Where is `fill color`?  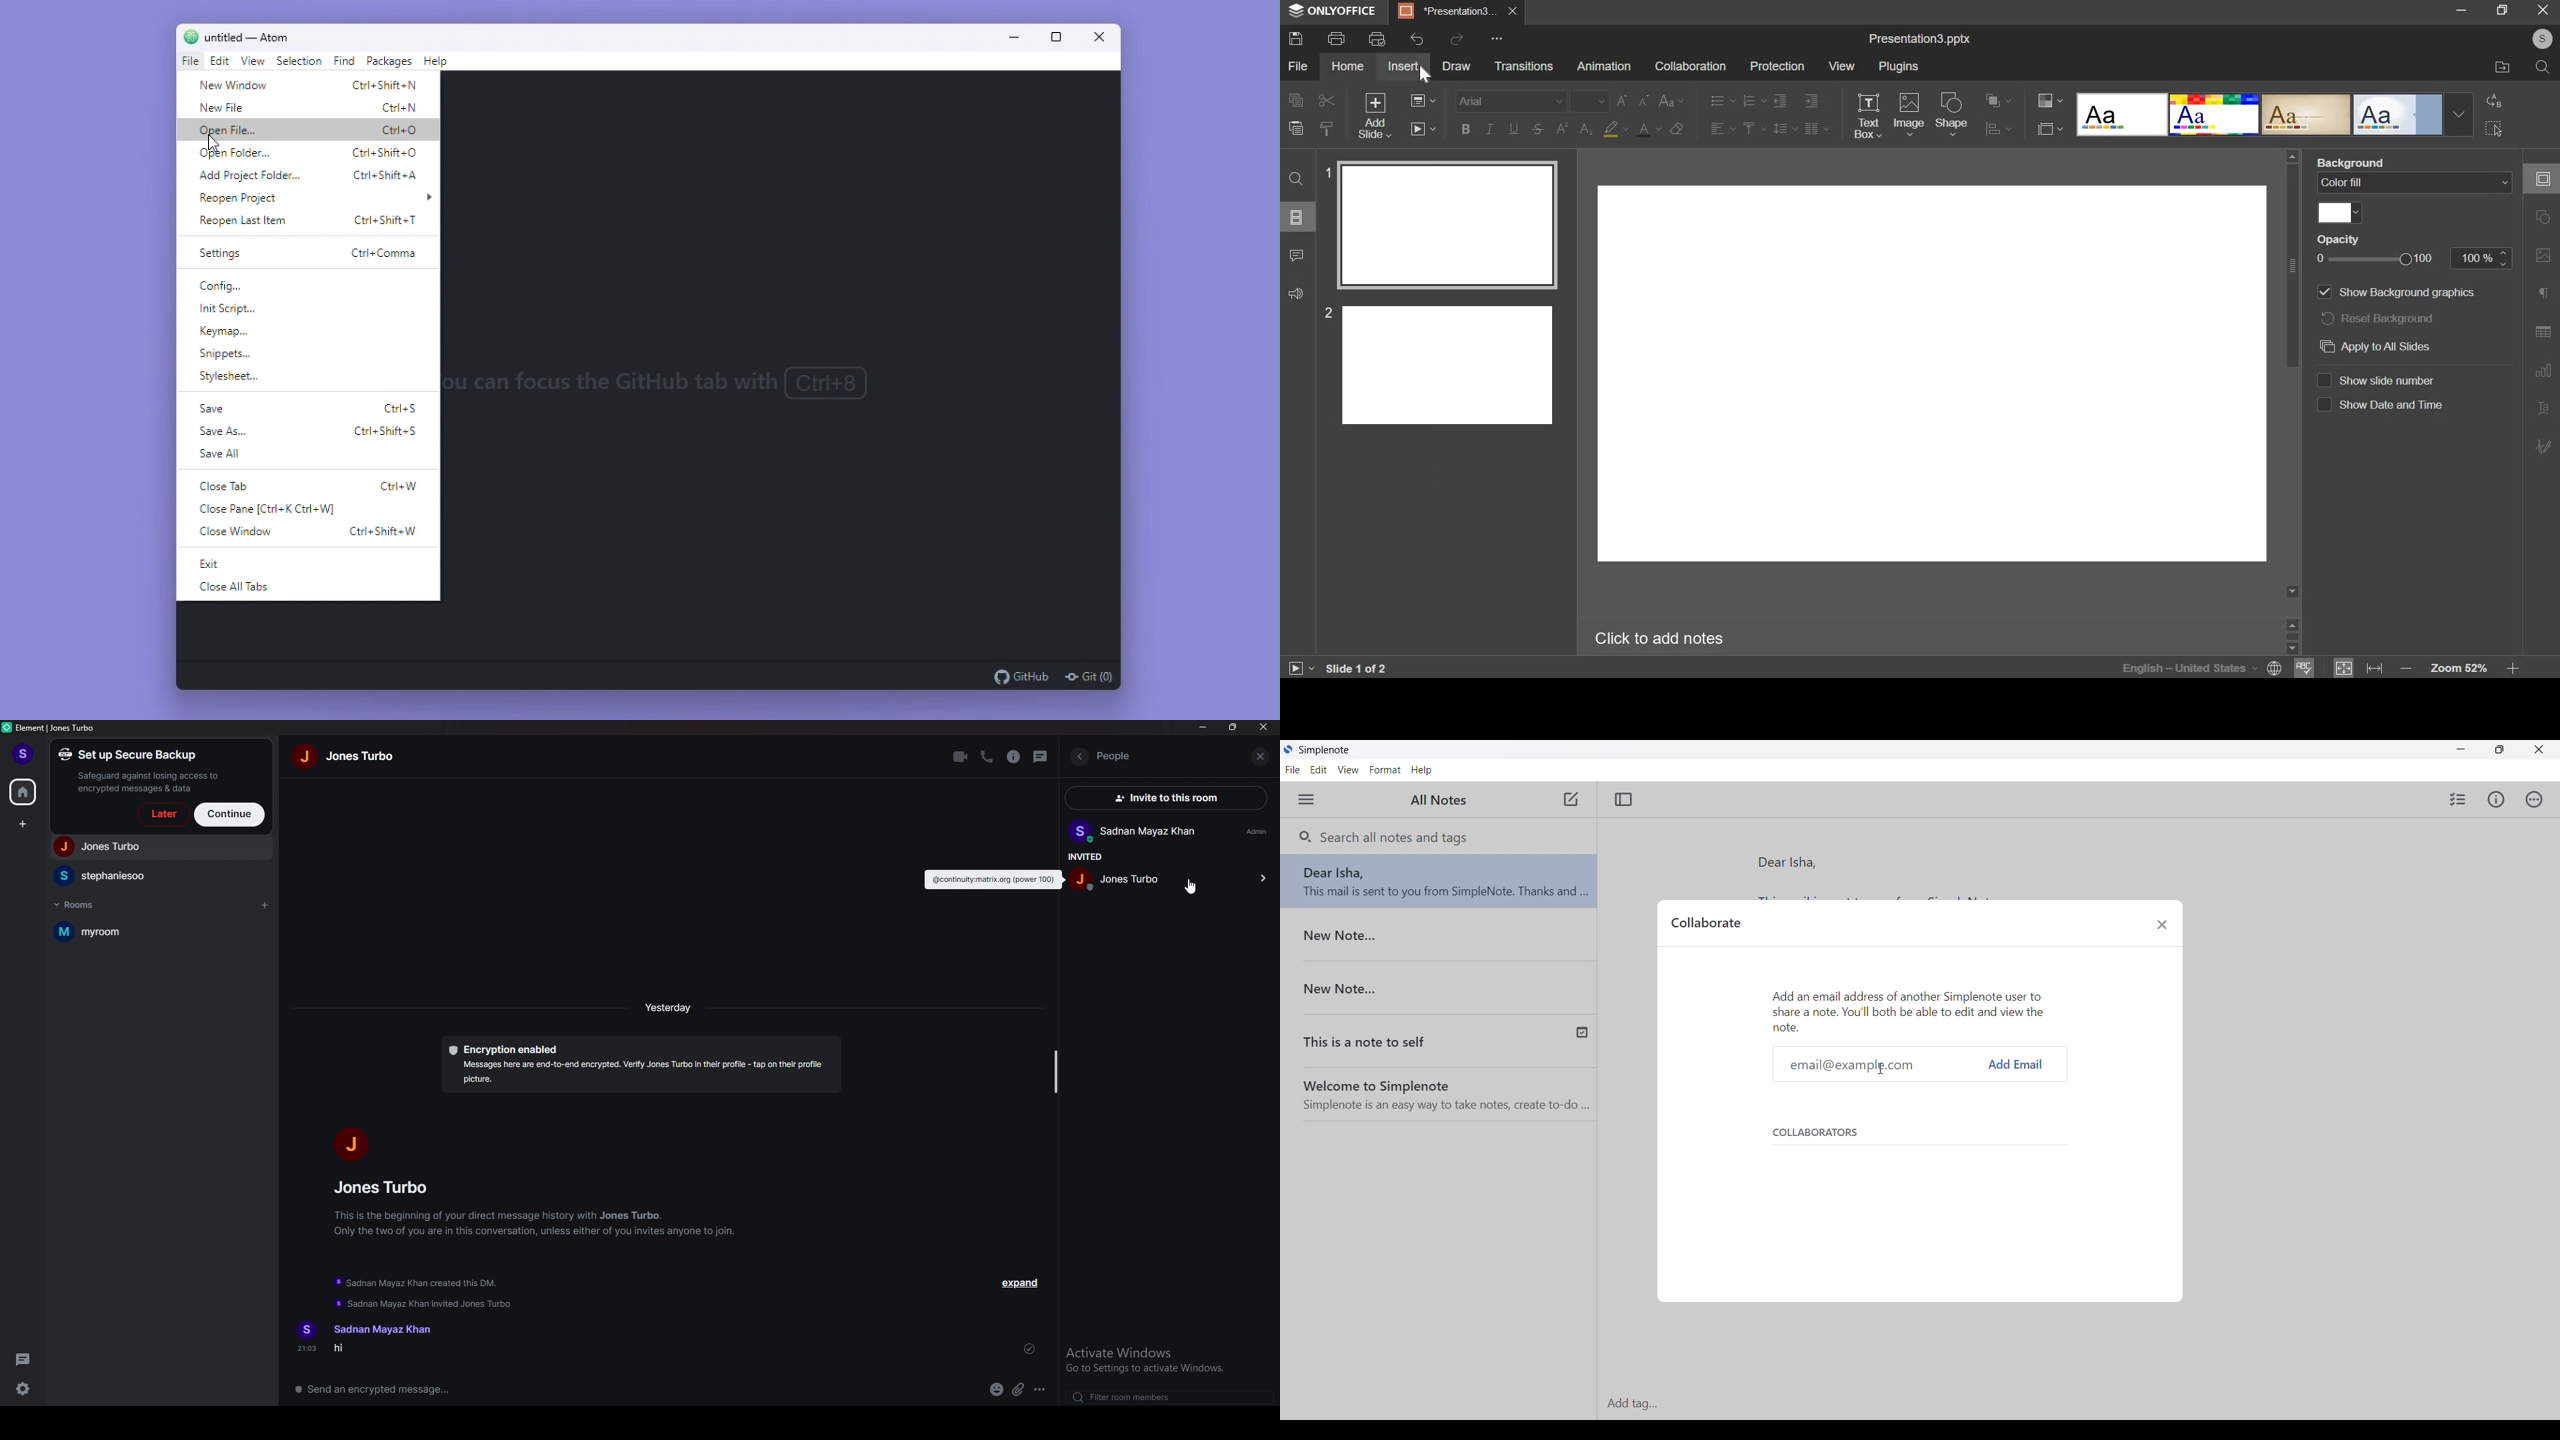 fill color is located at coordinates (1617, 129).